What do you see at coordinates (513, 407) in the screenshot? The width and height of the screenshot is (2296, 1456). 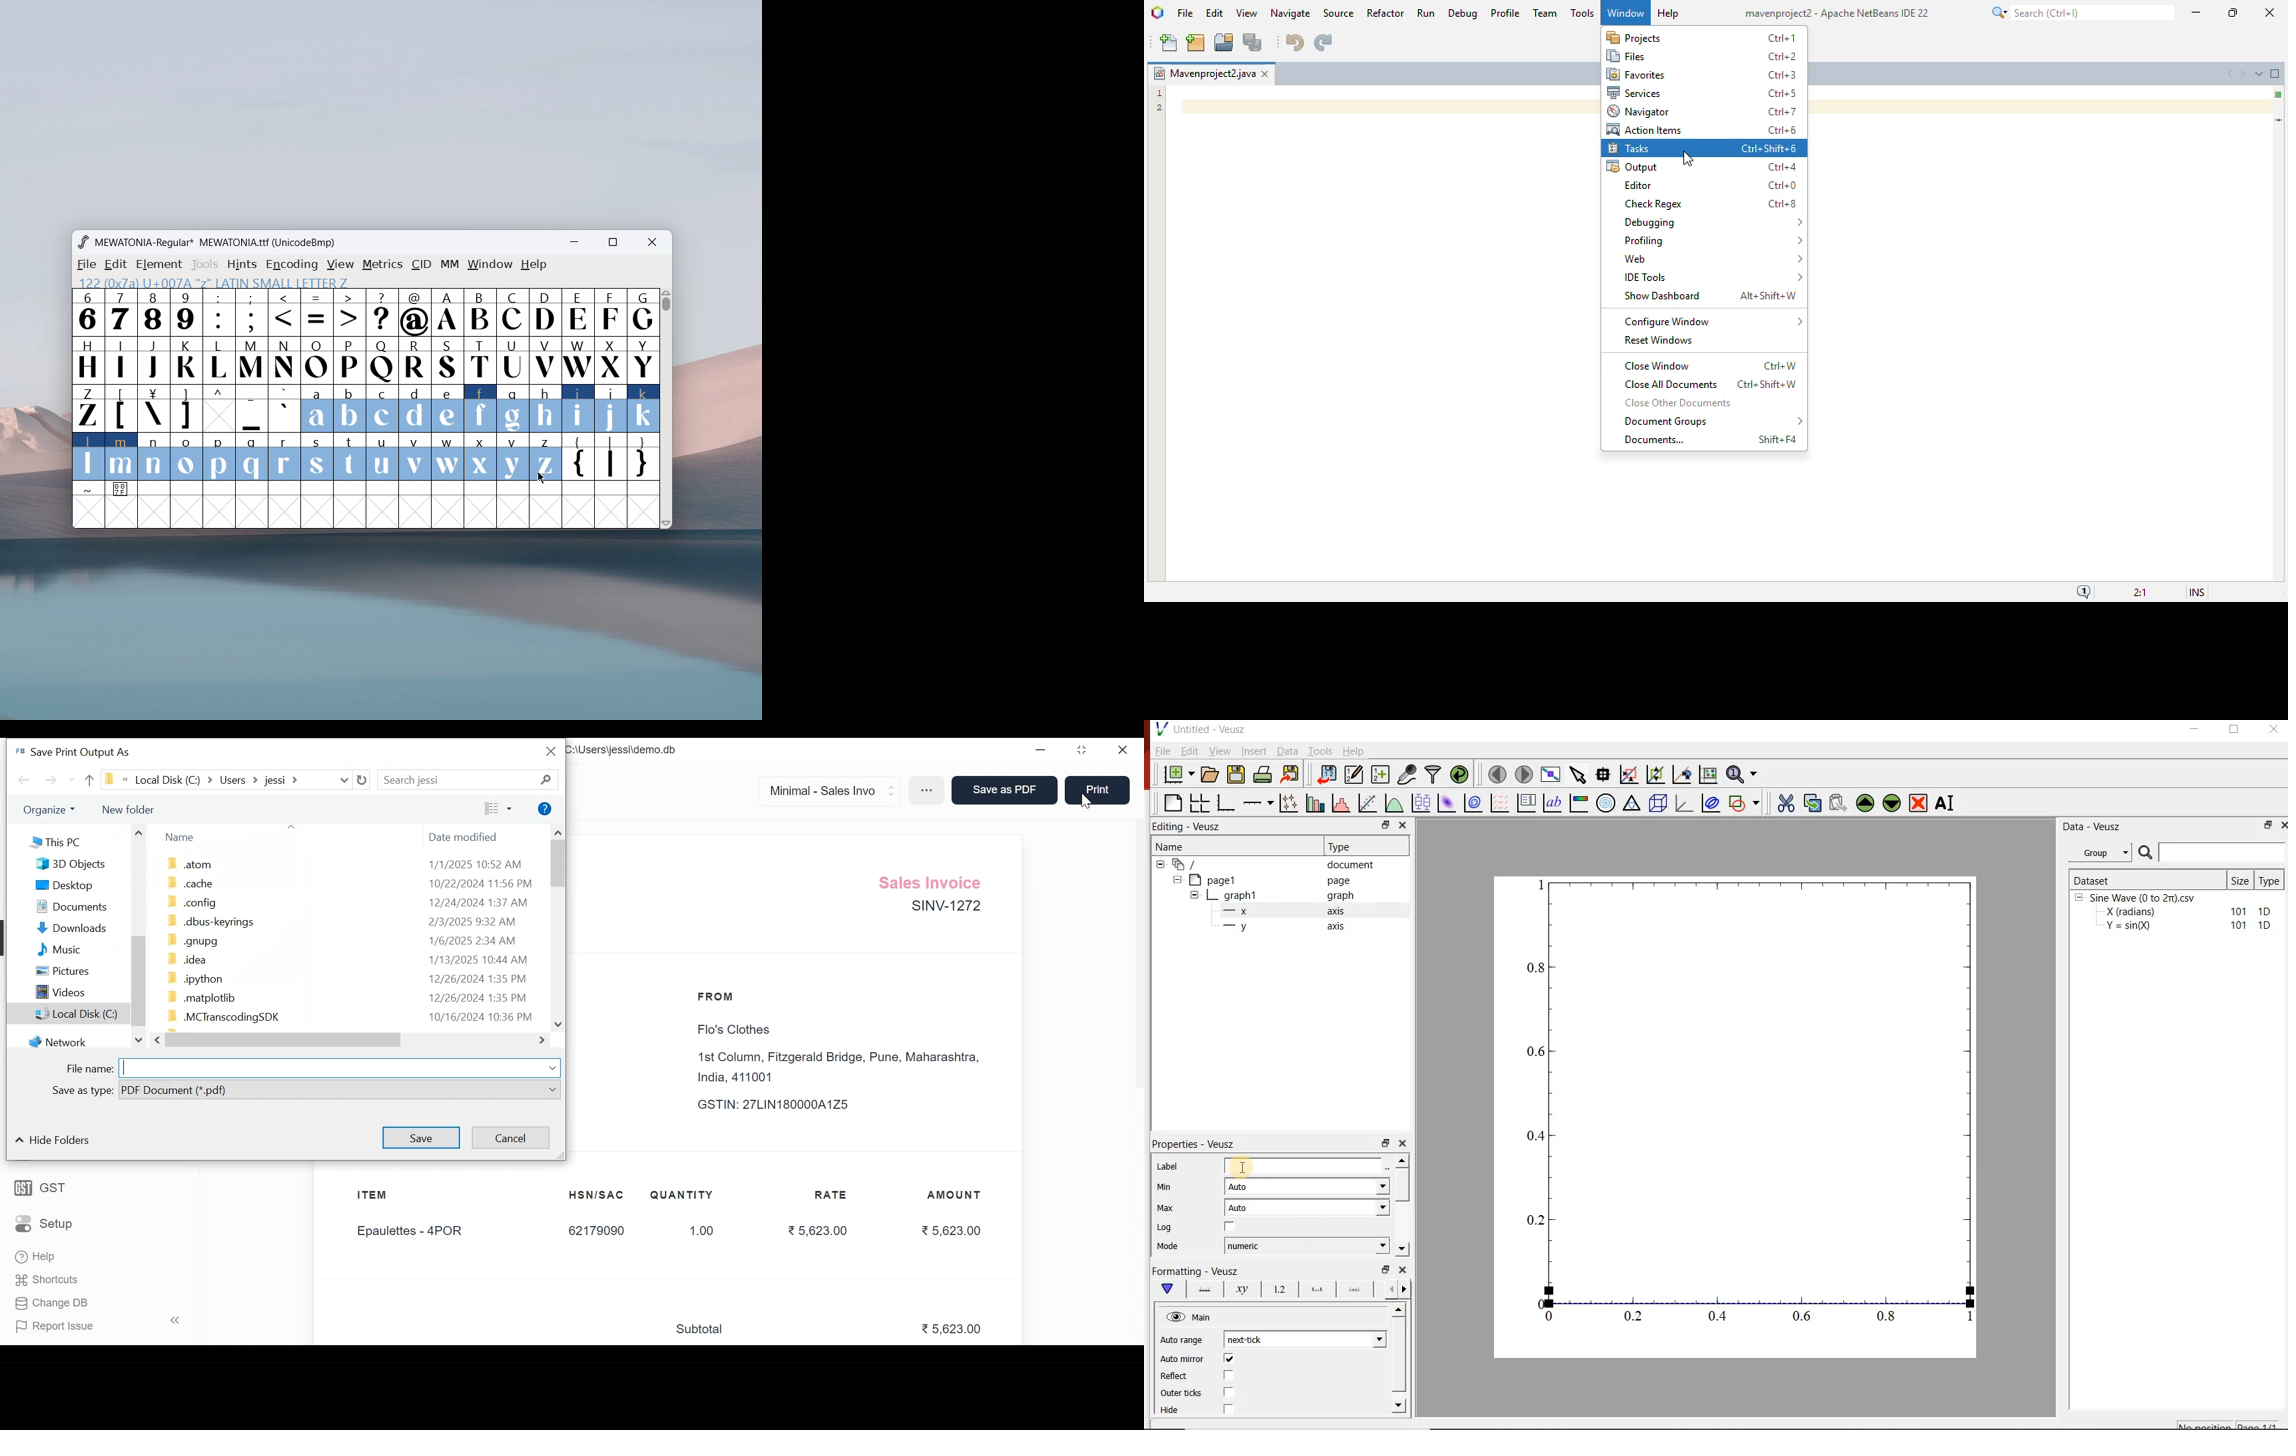 I see `g` at bounding box center [513, 407].